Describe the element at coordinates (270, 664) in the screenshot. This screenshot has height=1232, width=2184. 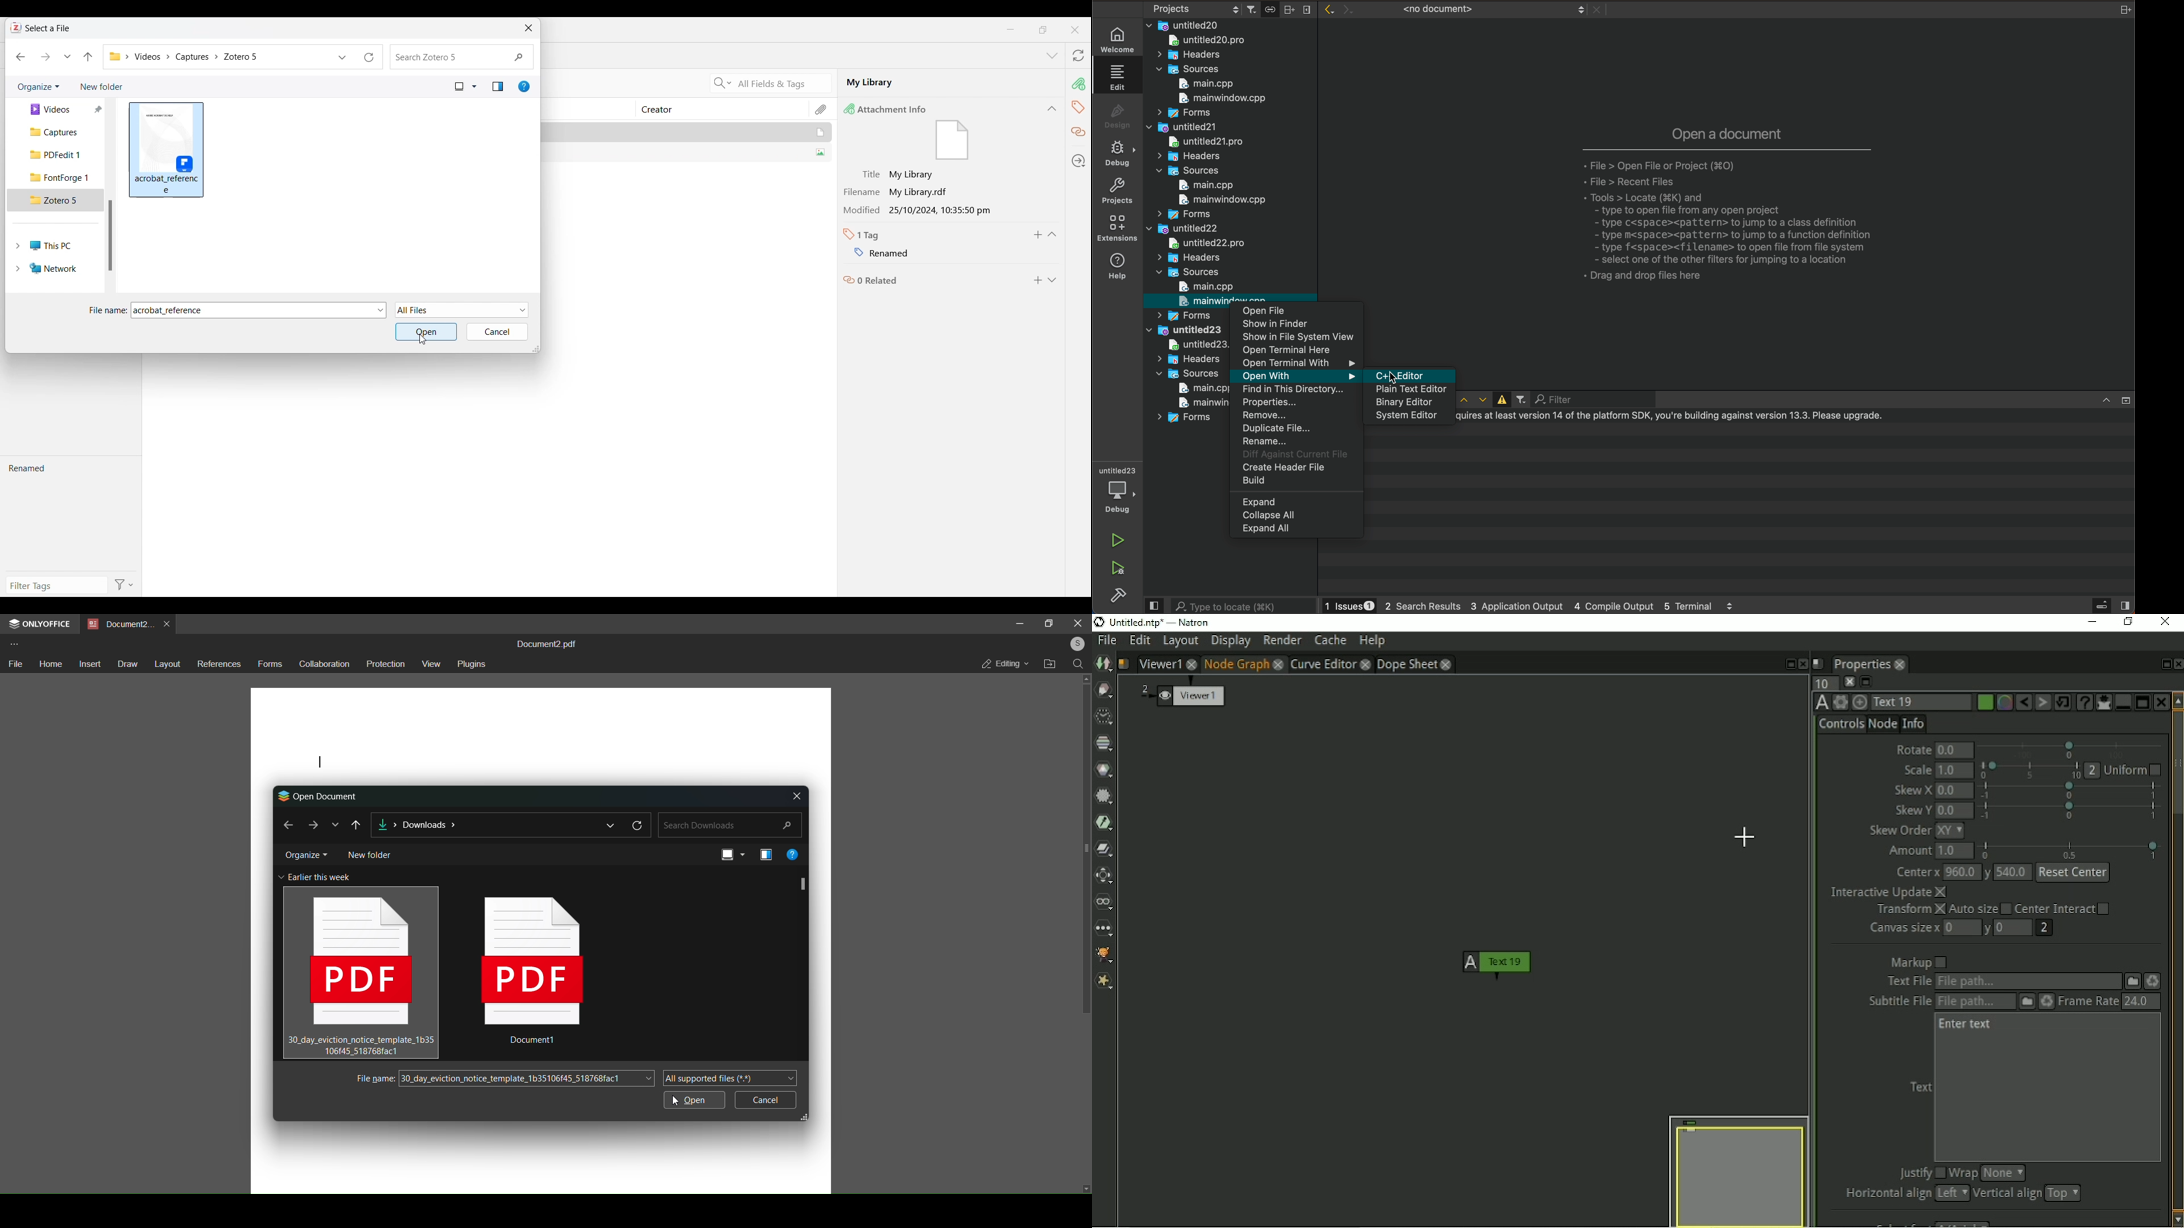
I see `forms` at that location.